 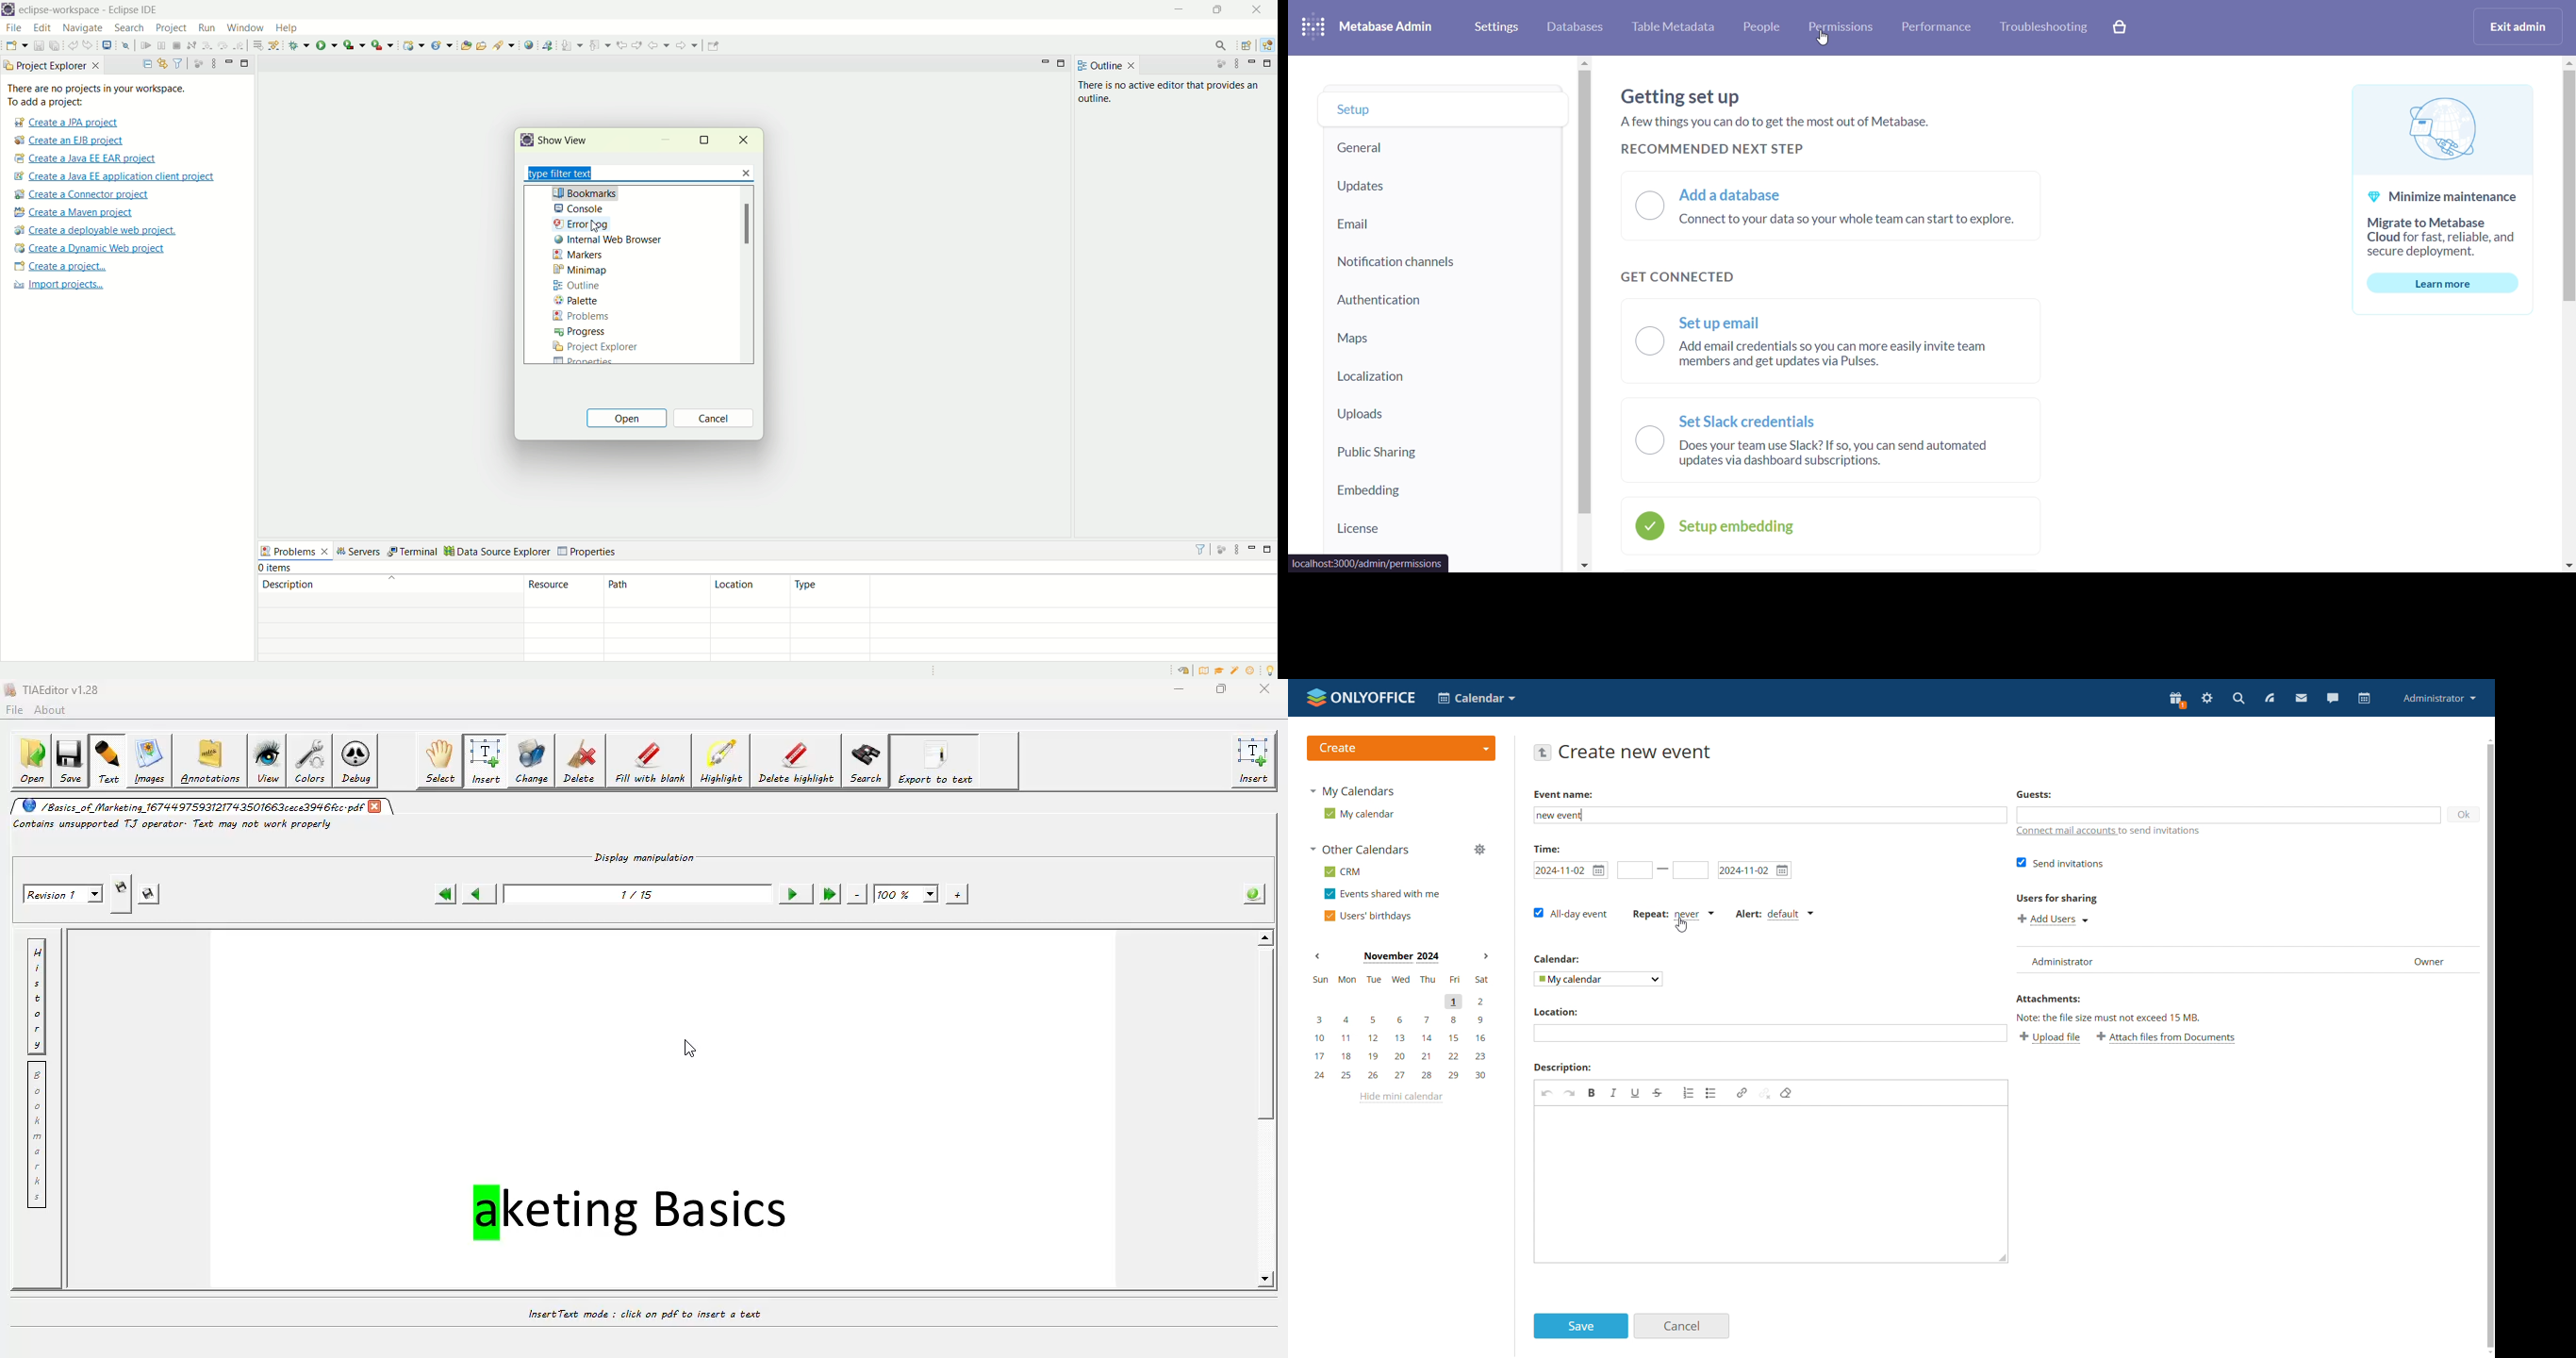 What do you see at coordinates (2365, 698) in the screenshot?
I see `calendar` at bounding box center [2365, 698].